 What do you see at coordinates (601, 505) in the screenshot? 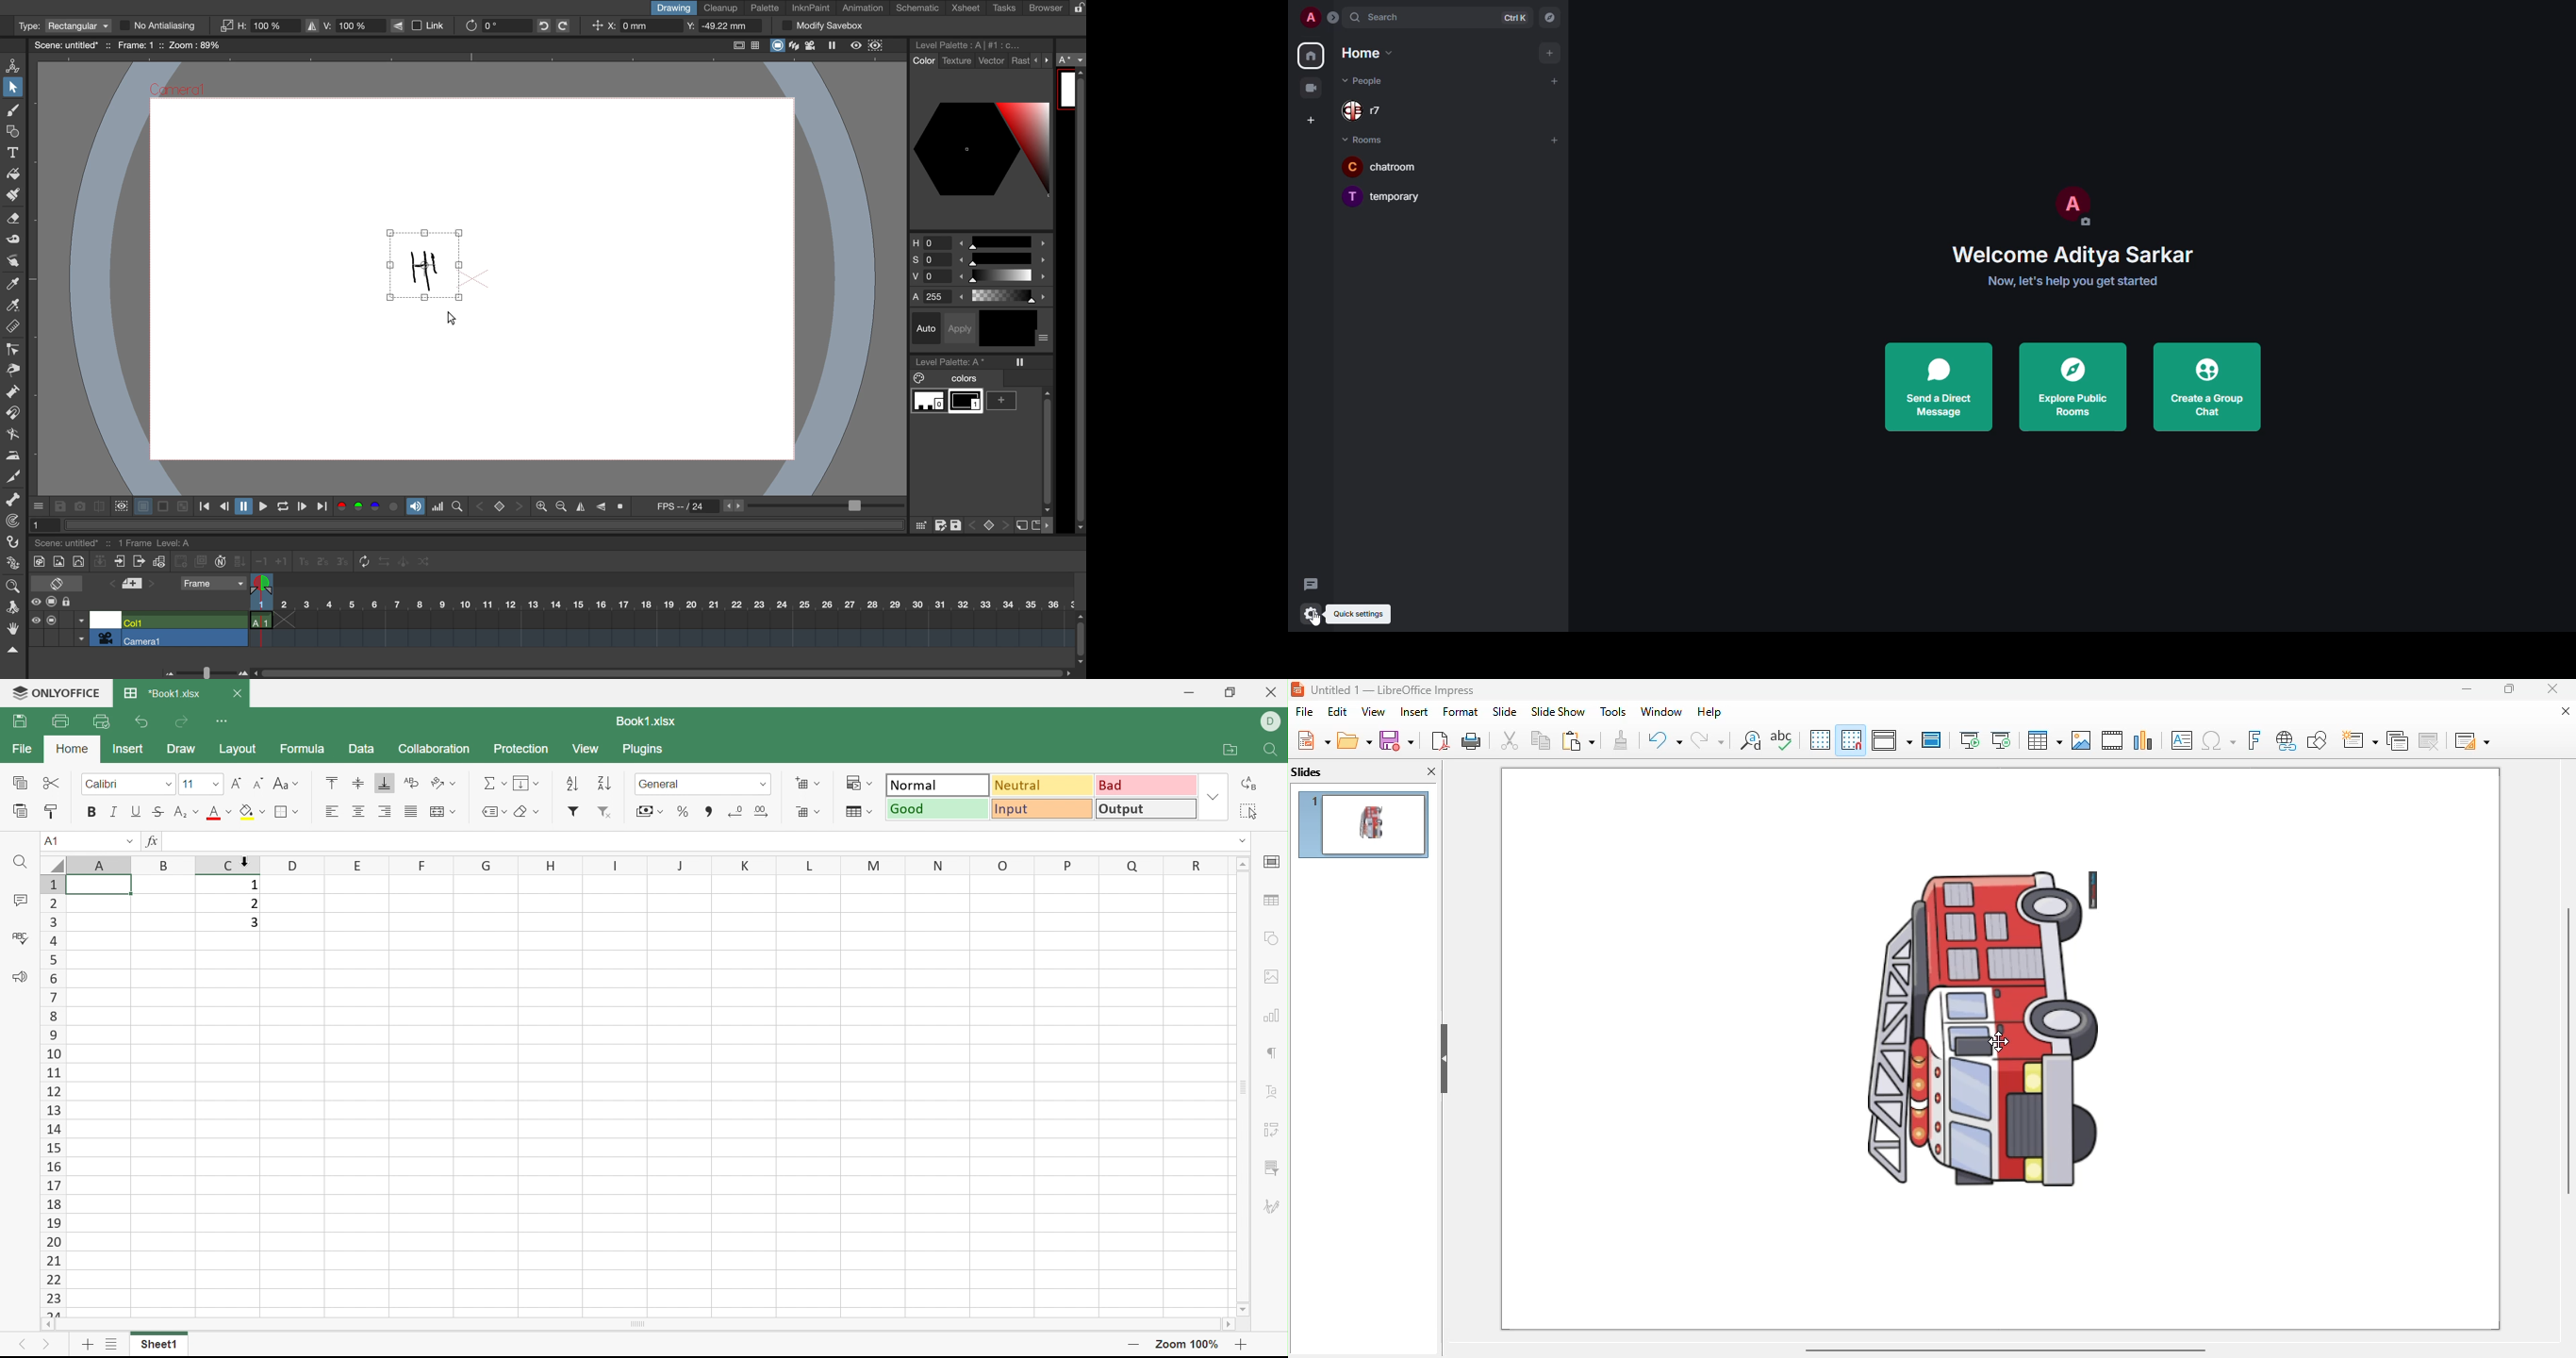
I see `flip vertically` at bounding box center [601, 505].